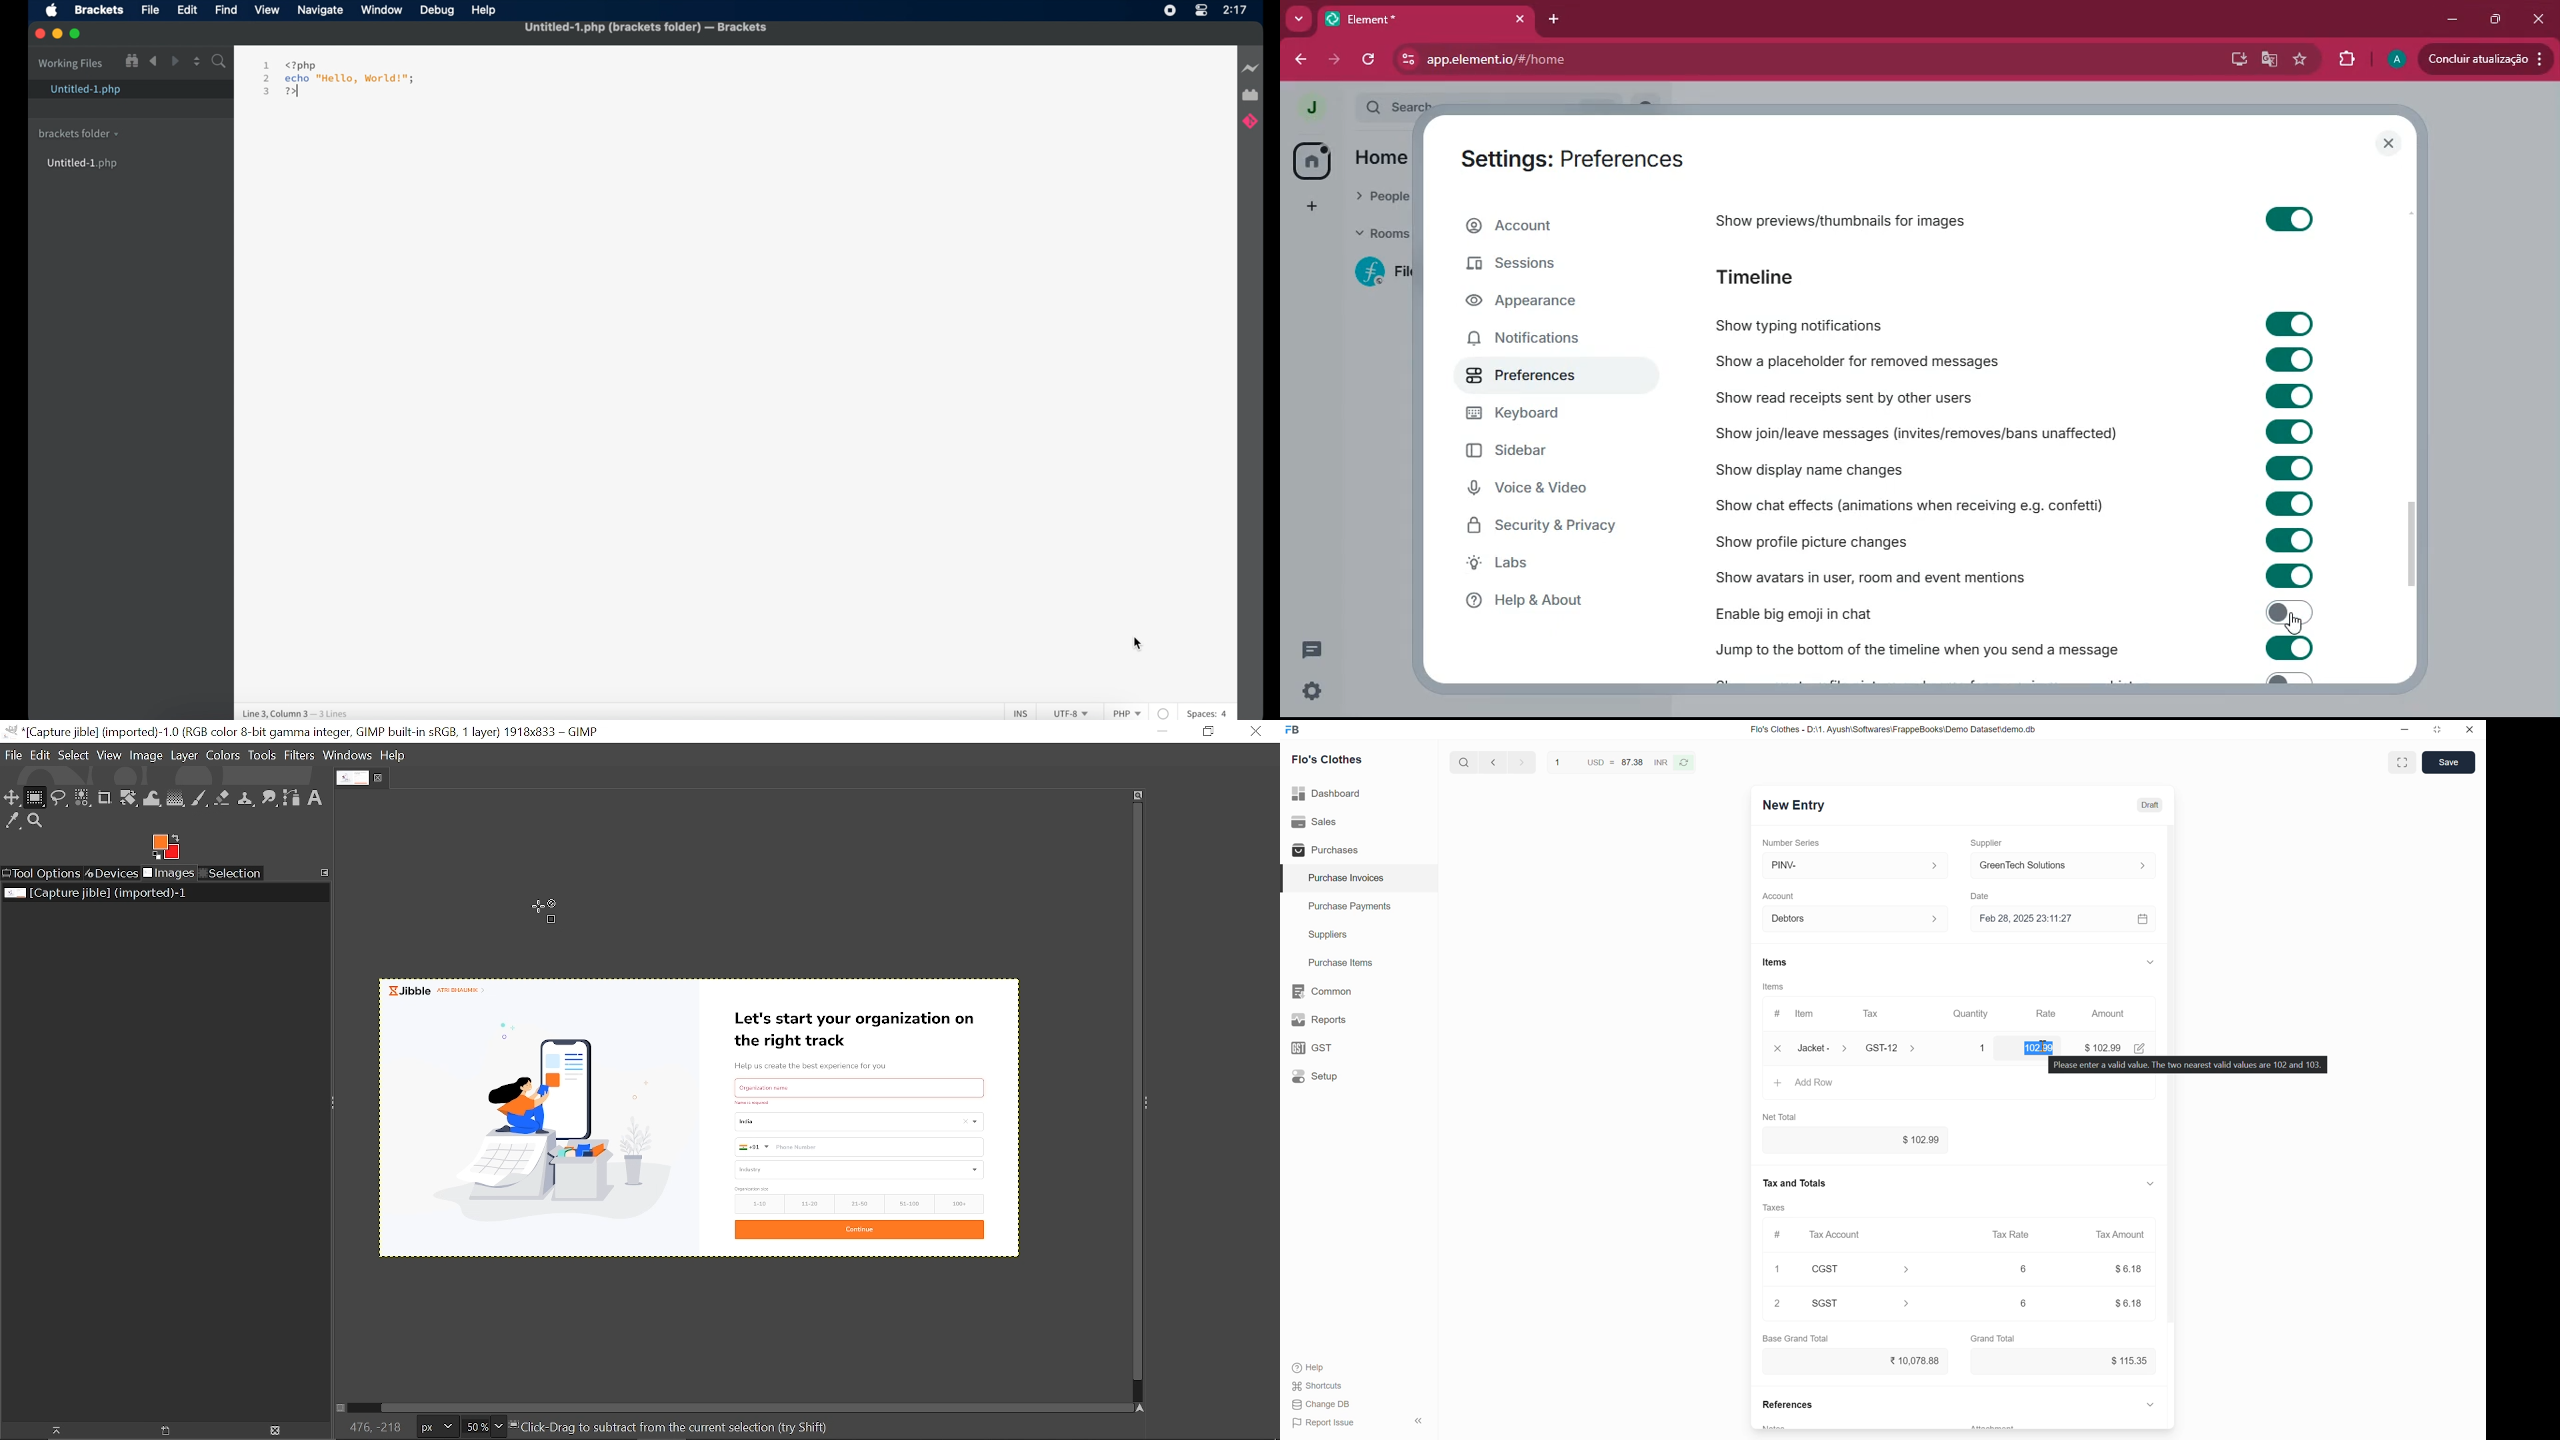 The width and height of the screenshot is (2576, 1456). Describe the element at coordinates (223, 799) in the screenshot. I see `Eraser` at that location.